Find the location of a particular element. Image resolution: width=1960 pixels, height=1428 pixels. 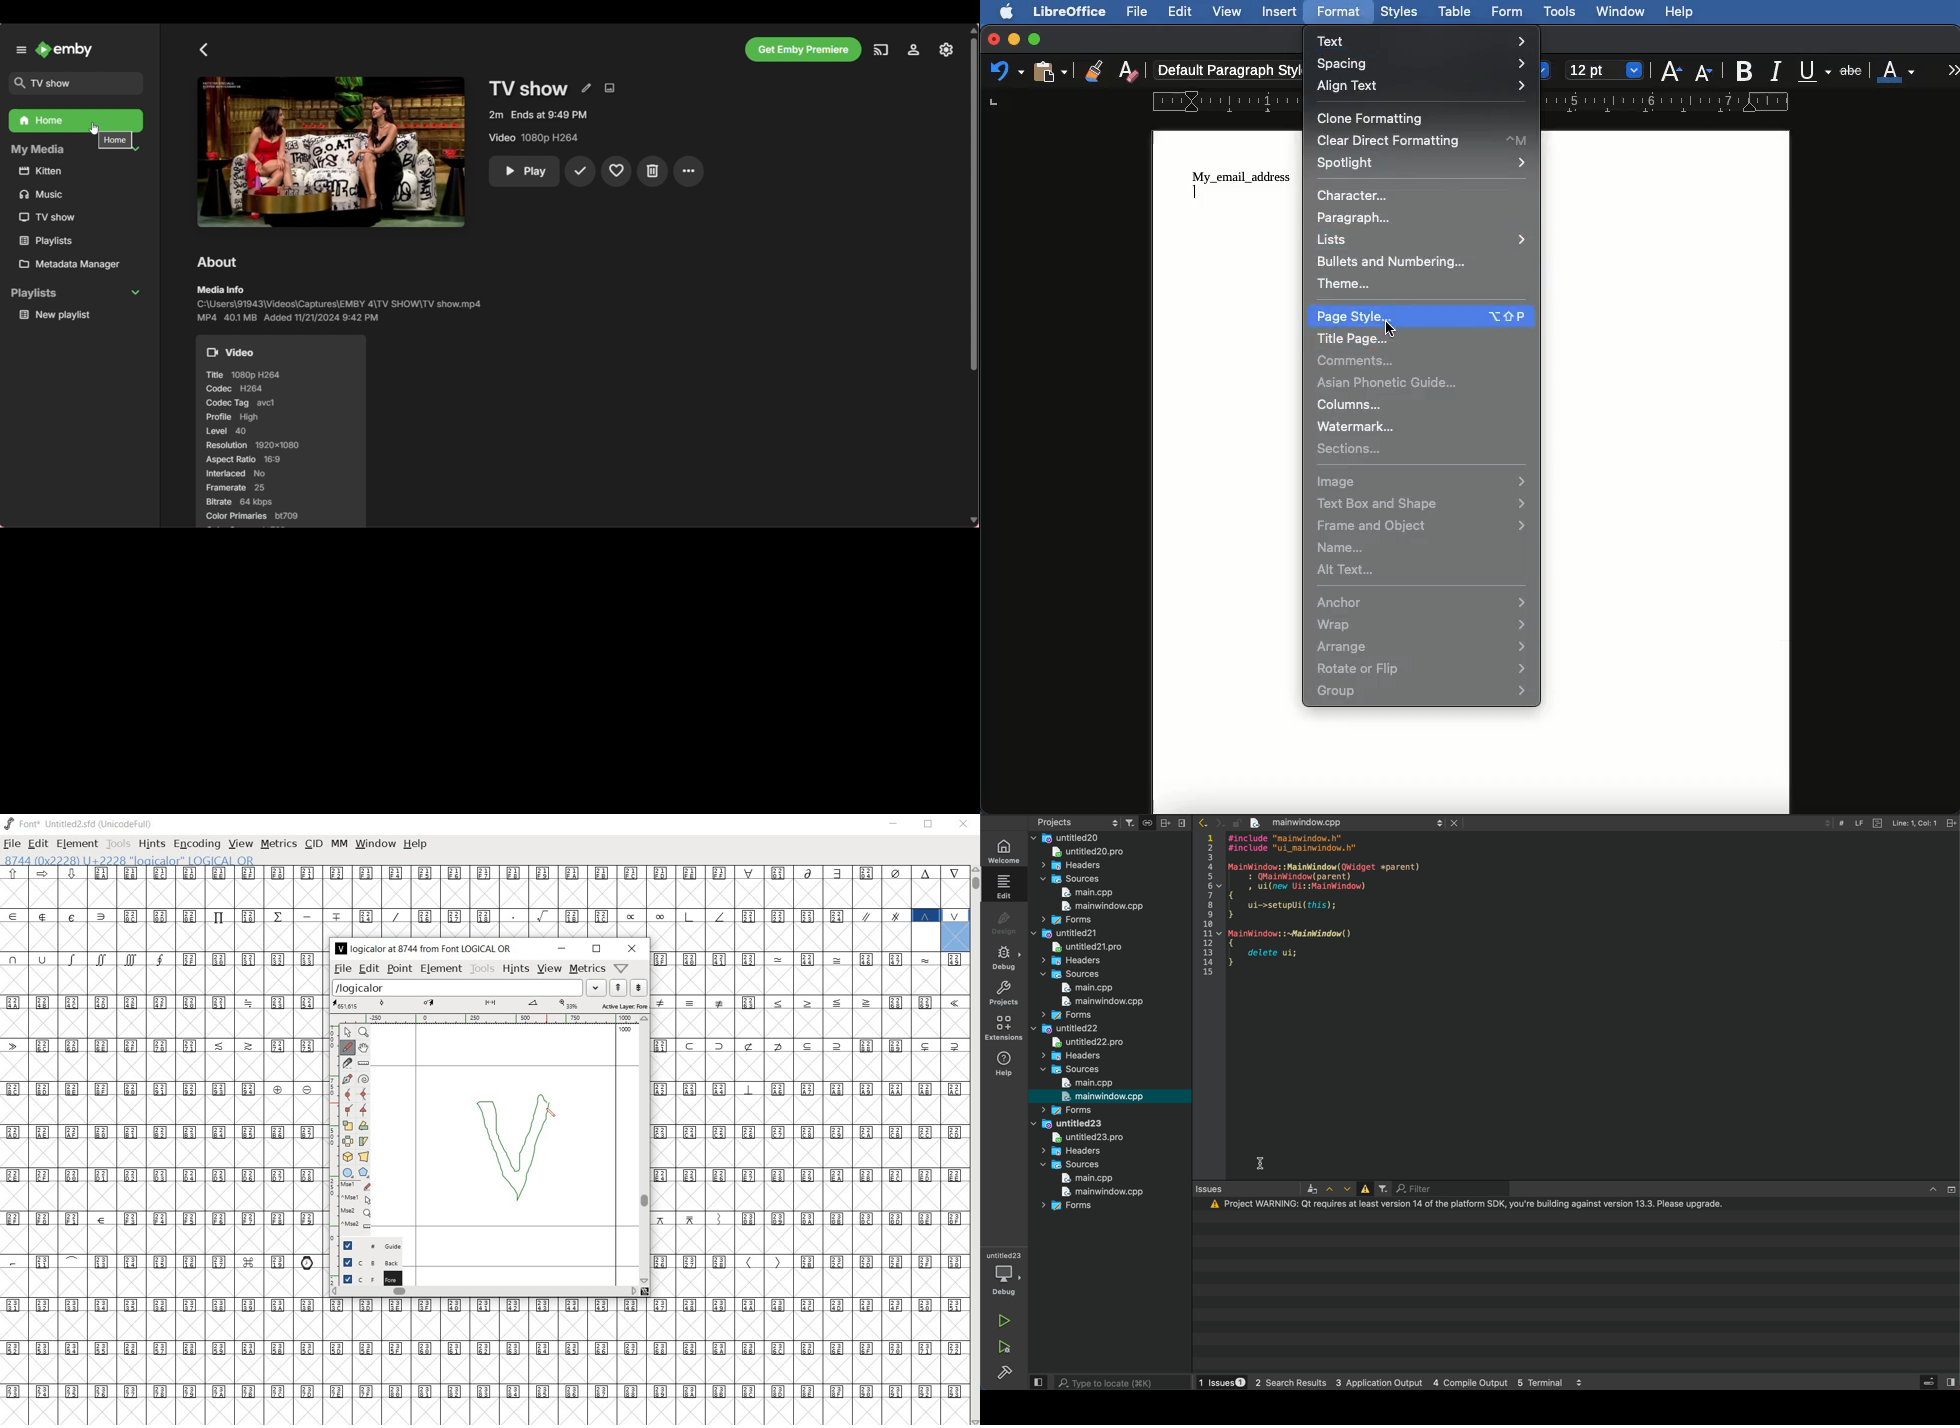

Clone formatting is located at coordinates (1094, 70).